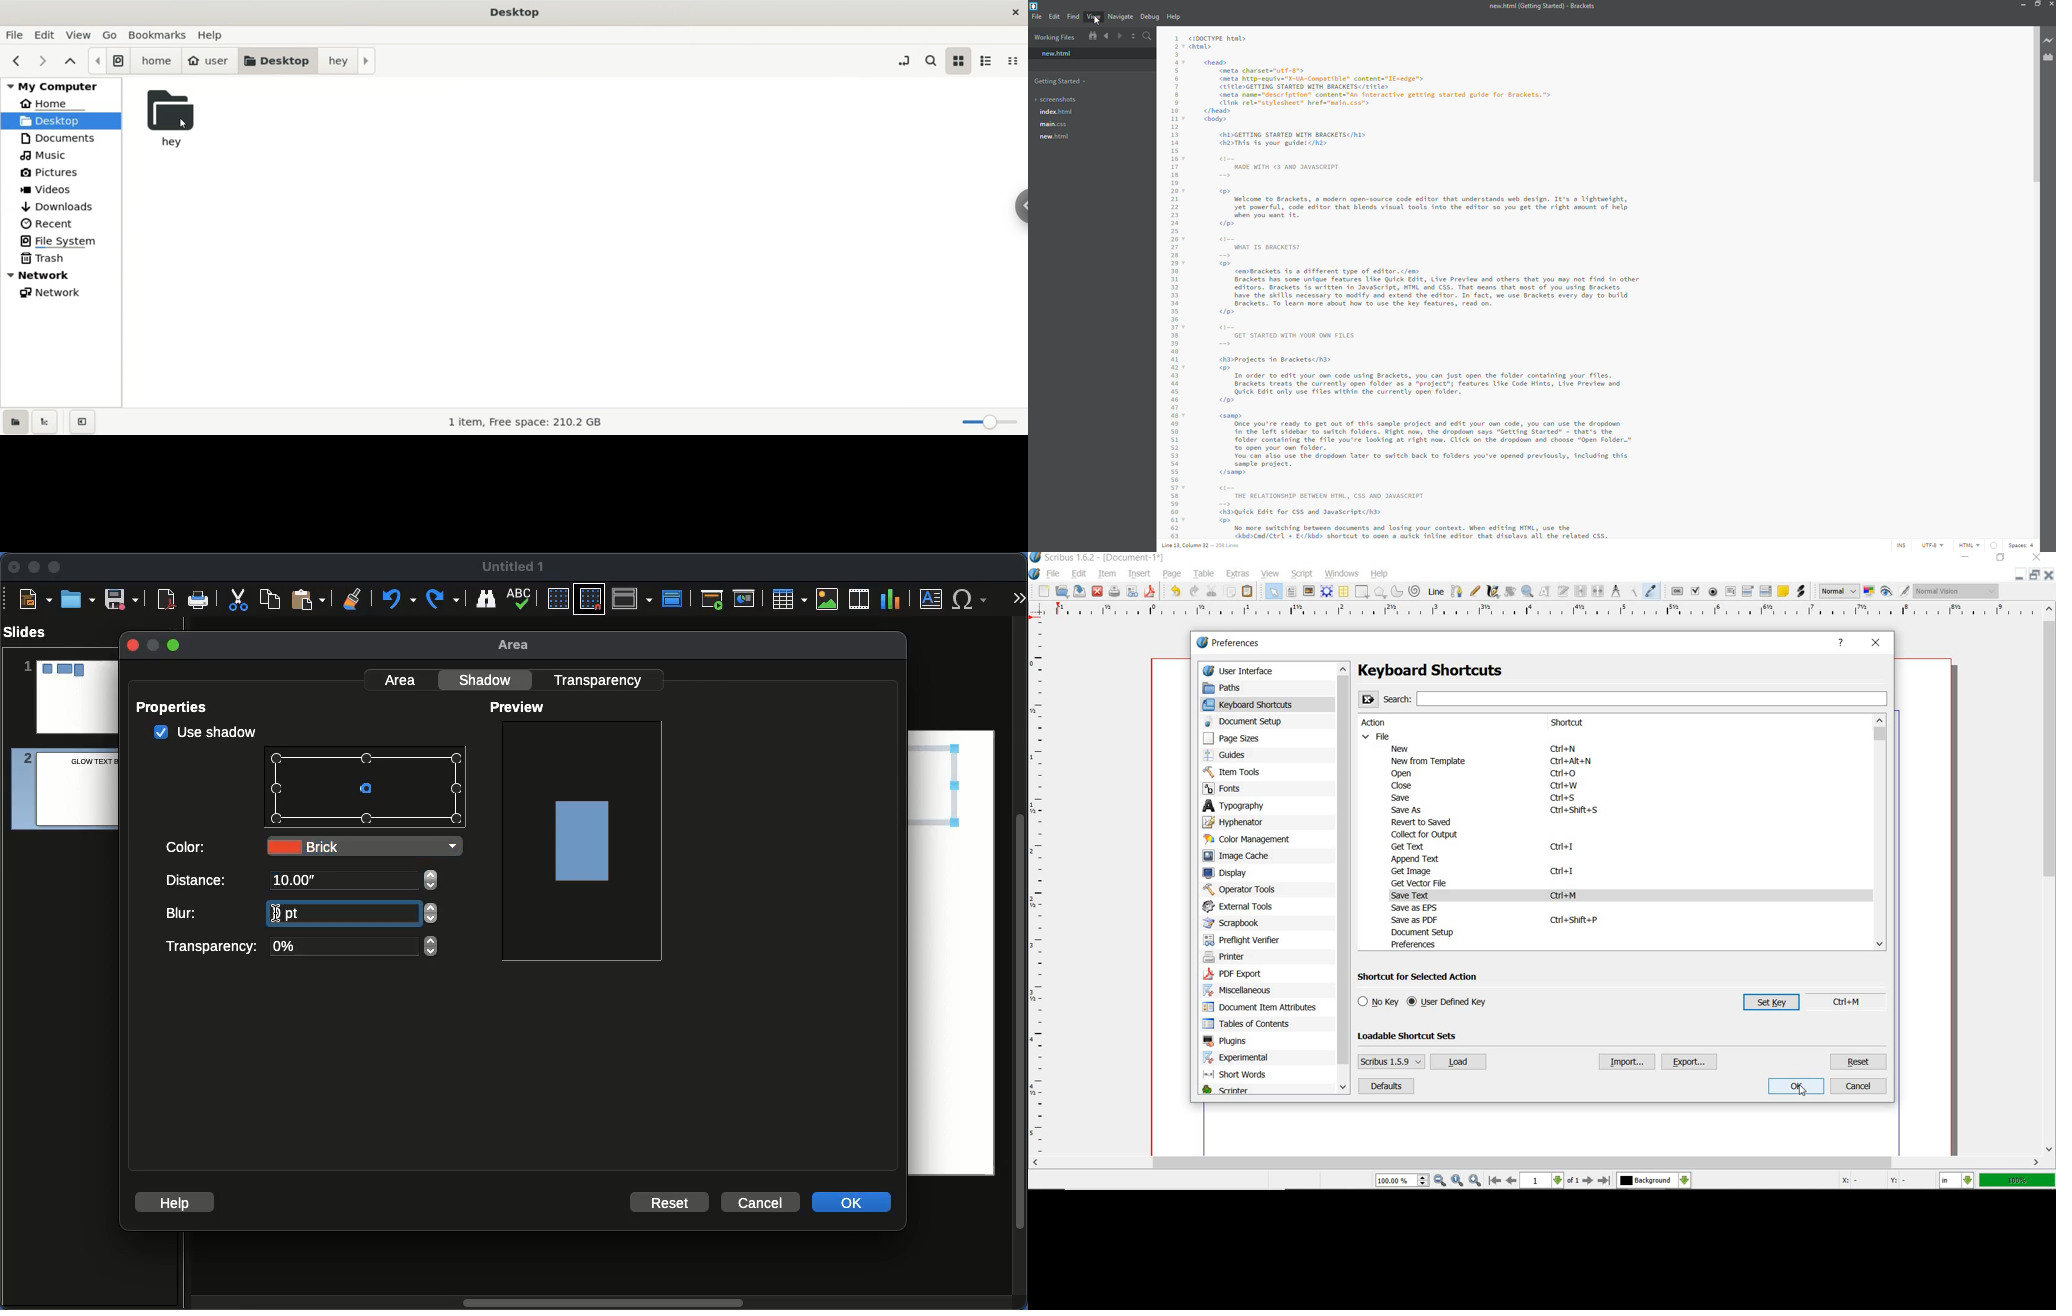  Describe the element at coordinates (1132, 594) in the screenshot. I see `` at that location.